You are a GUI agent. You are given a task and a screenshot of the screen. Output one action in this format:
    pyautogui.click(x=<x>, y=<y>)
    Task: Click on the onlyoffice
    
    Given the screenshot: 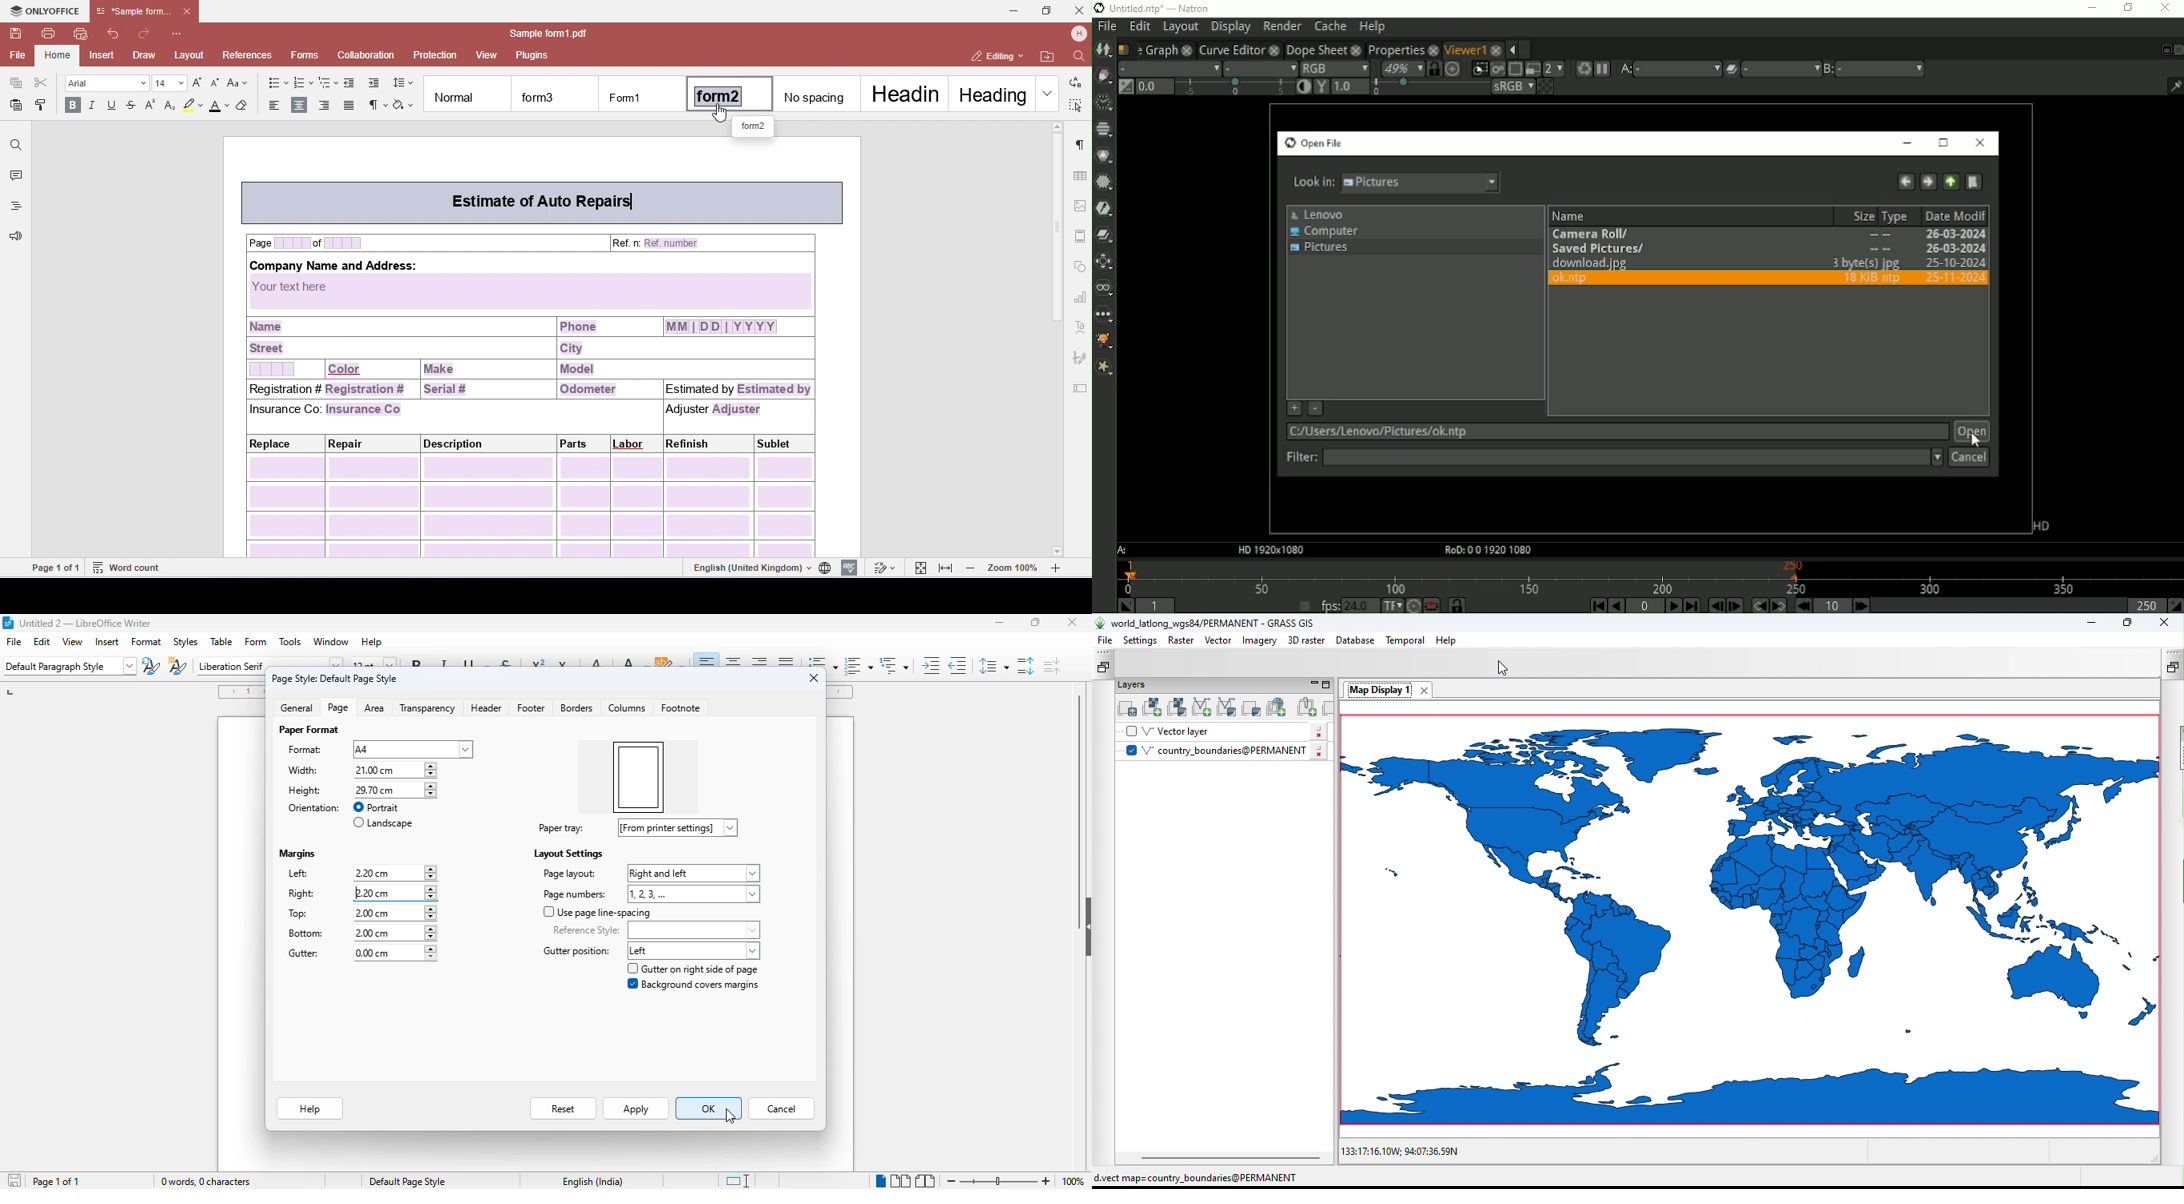 What is the action you would take?
    pyautogui.click(x=43, y=10)
    